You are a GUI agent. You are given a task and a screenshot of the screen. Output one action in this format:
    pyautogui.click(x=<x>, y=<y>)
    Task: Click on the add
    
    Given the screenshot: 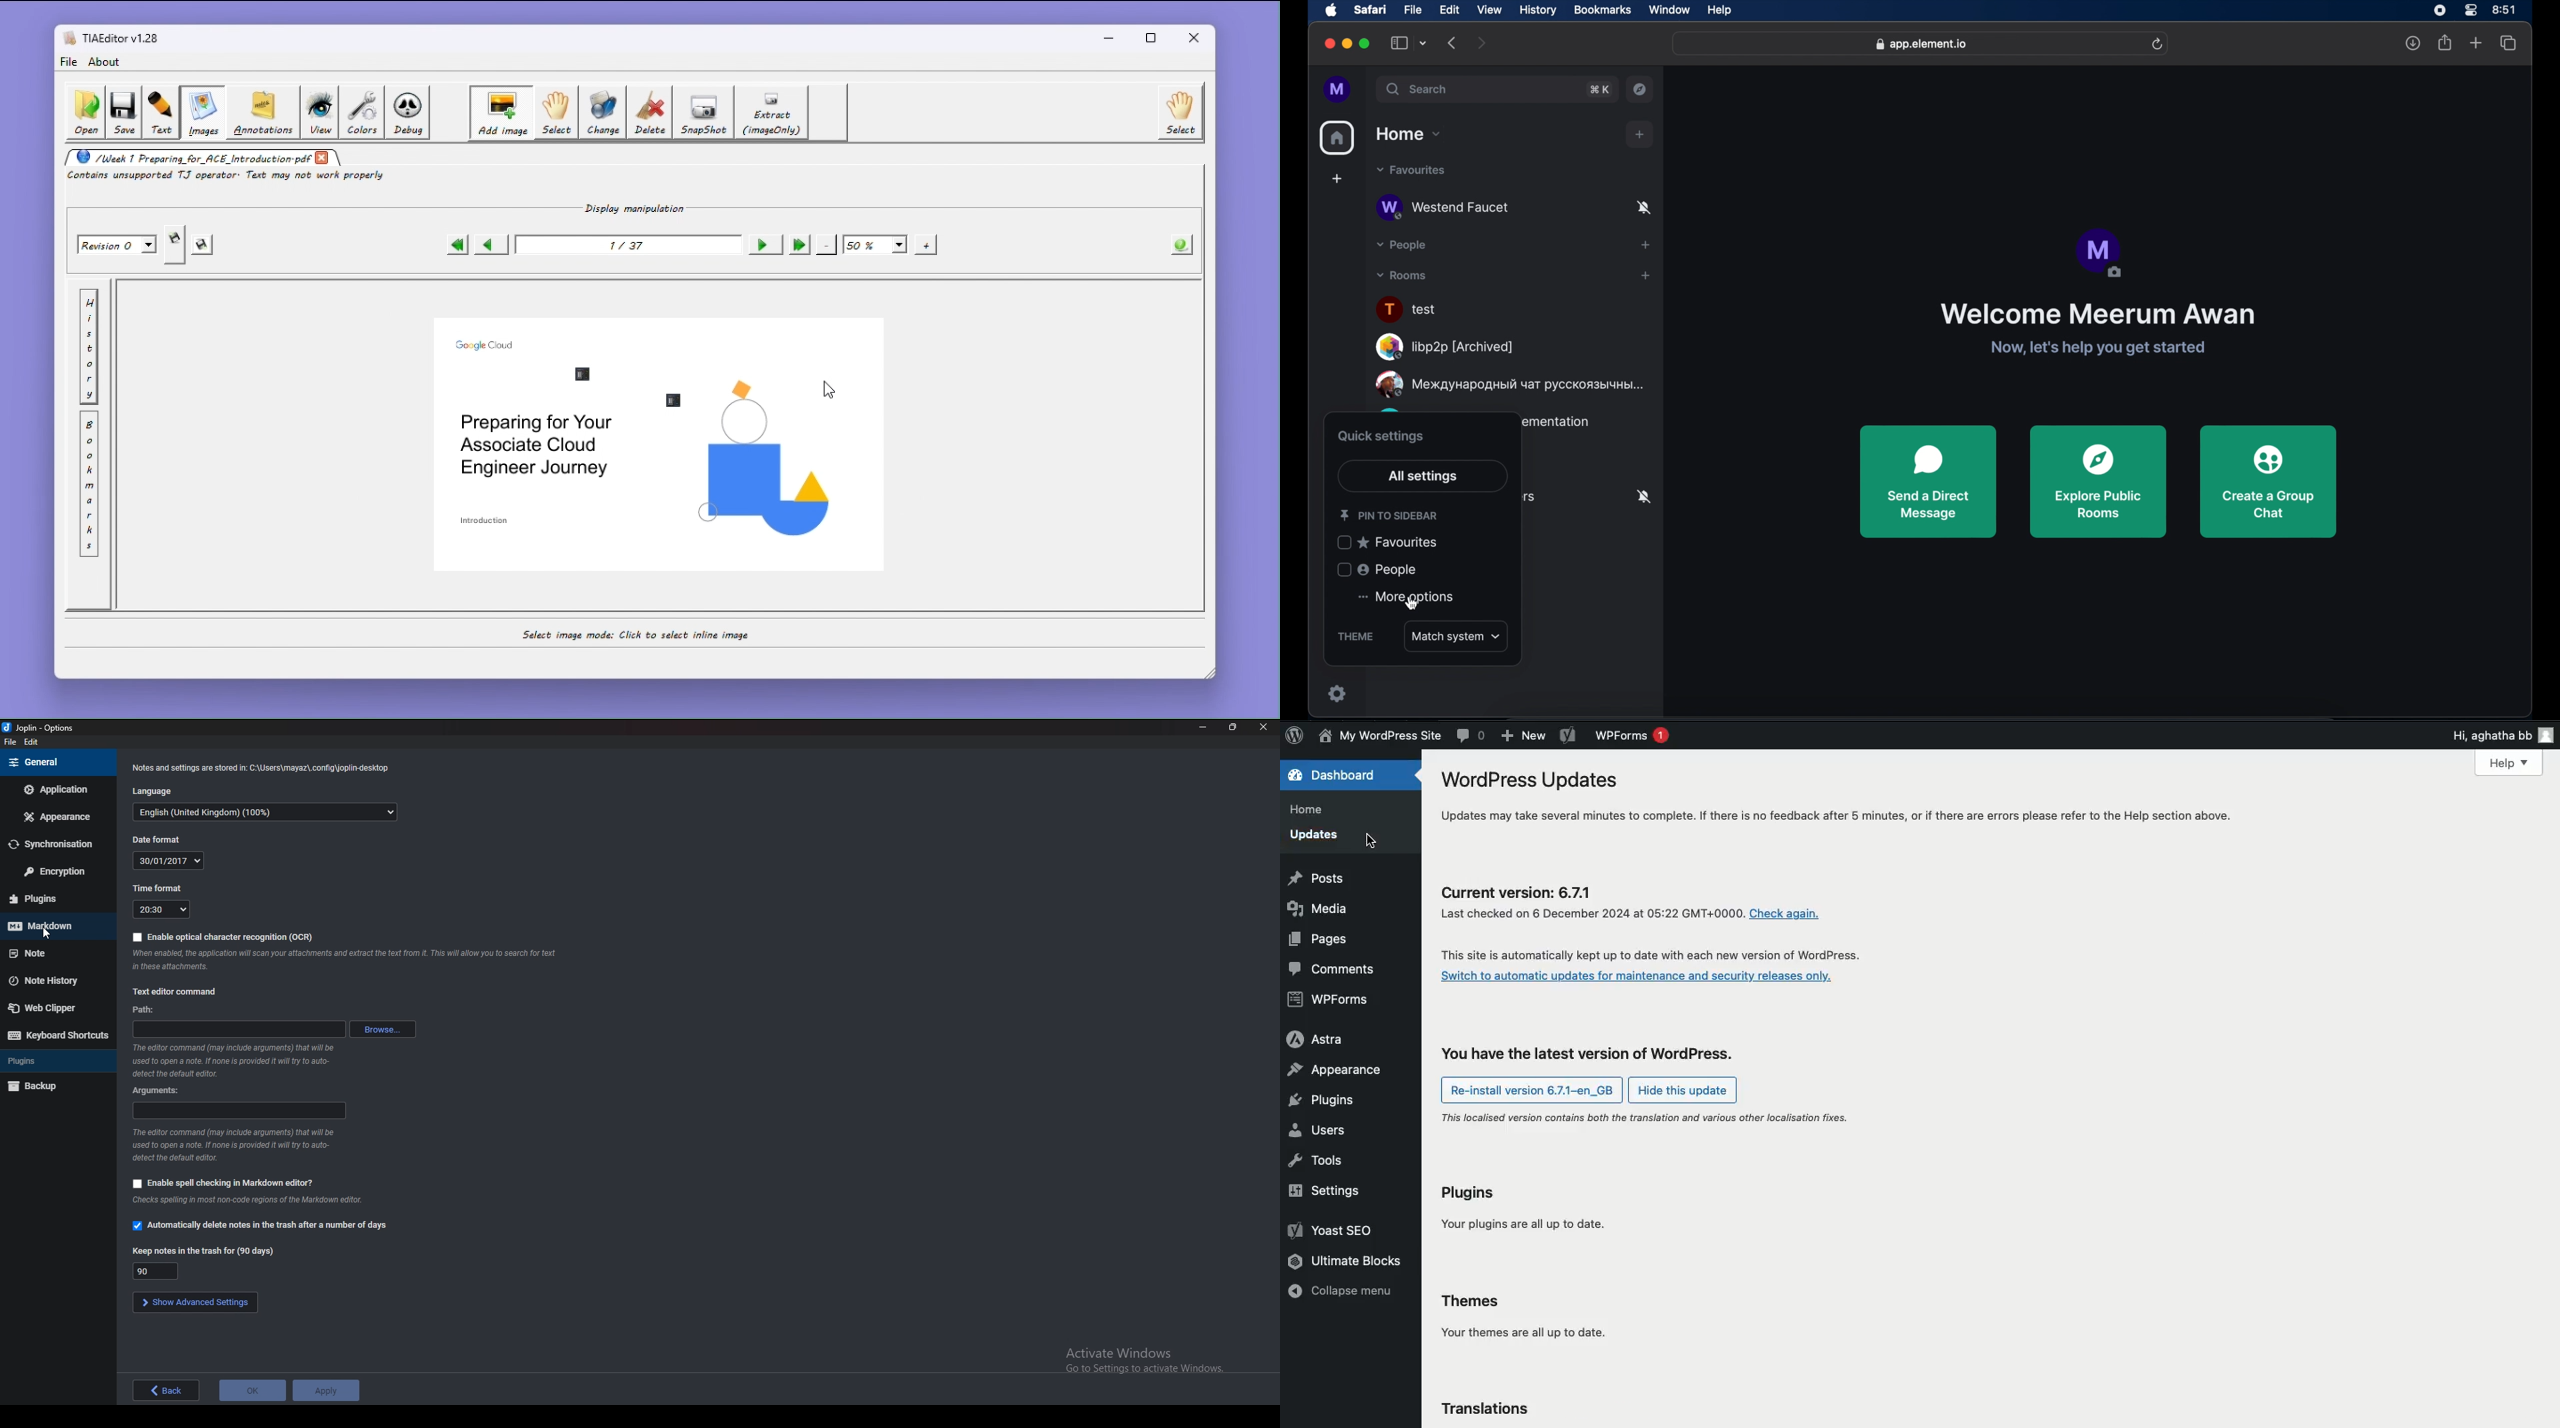 What is the action you would take?
    pyautogui.click(x=1639, y=135)
    